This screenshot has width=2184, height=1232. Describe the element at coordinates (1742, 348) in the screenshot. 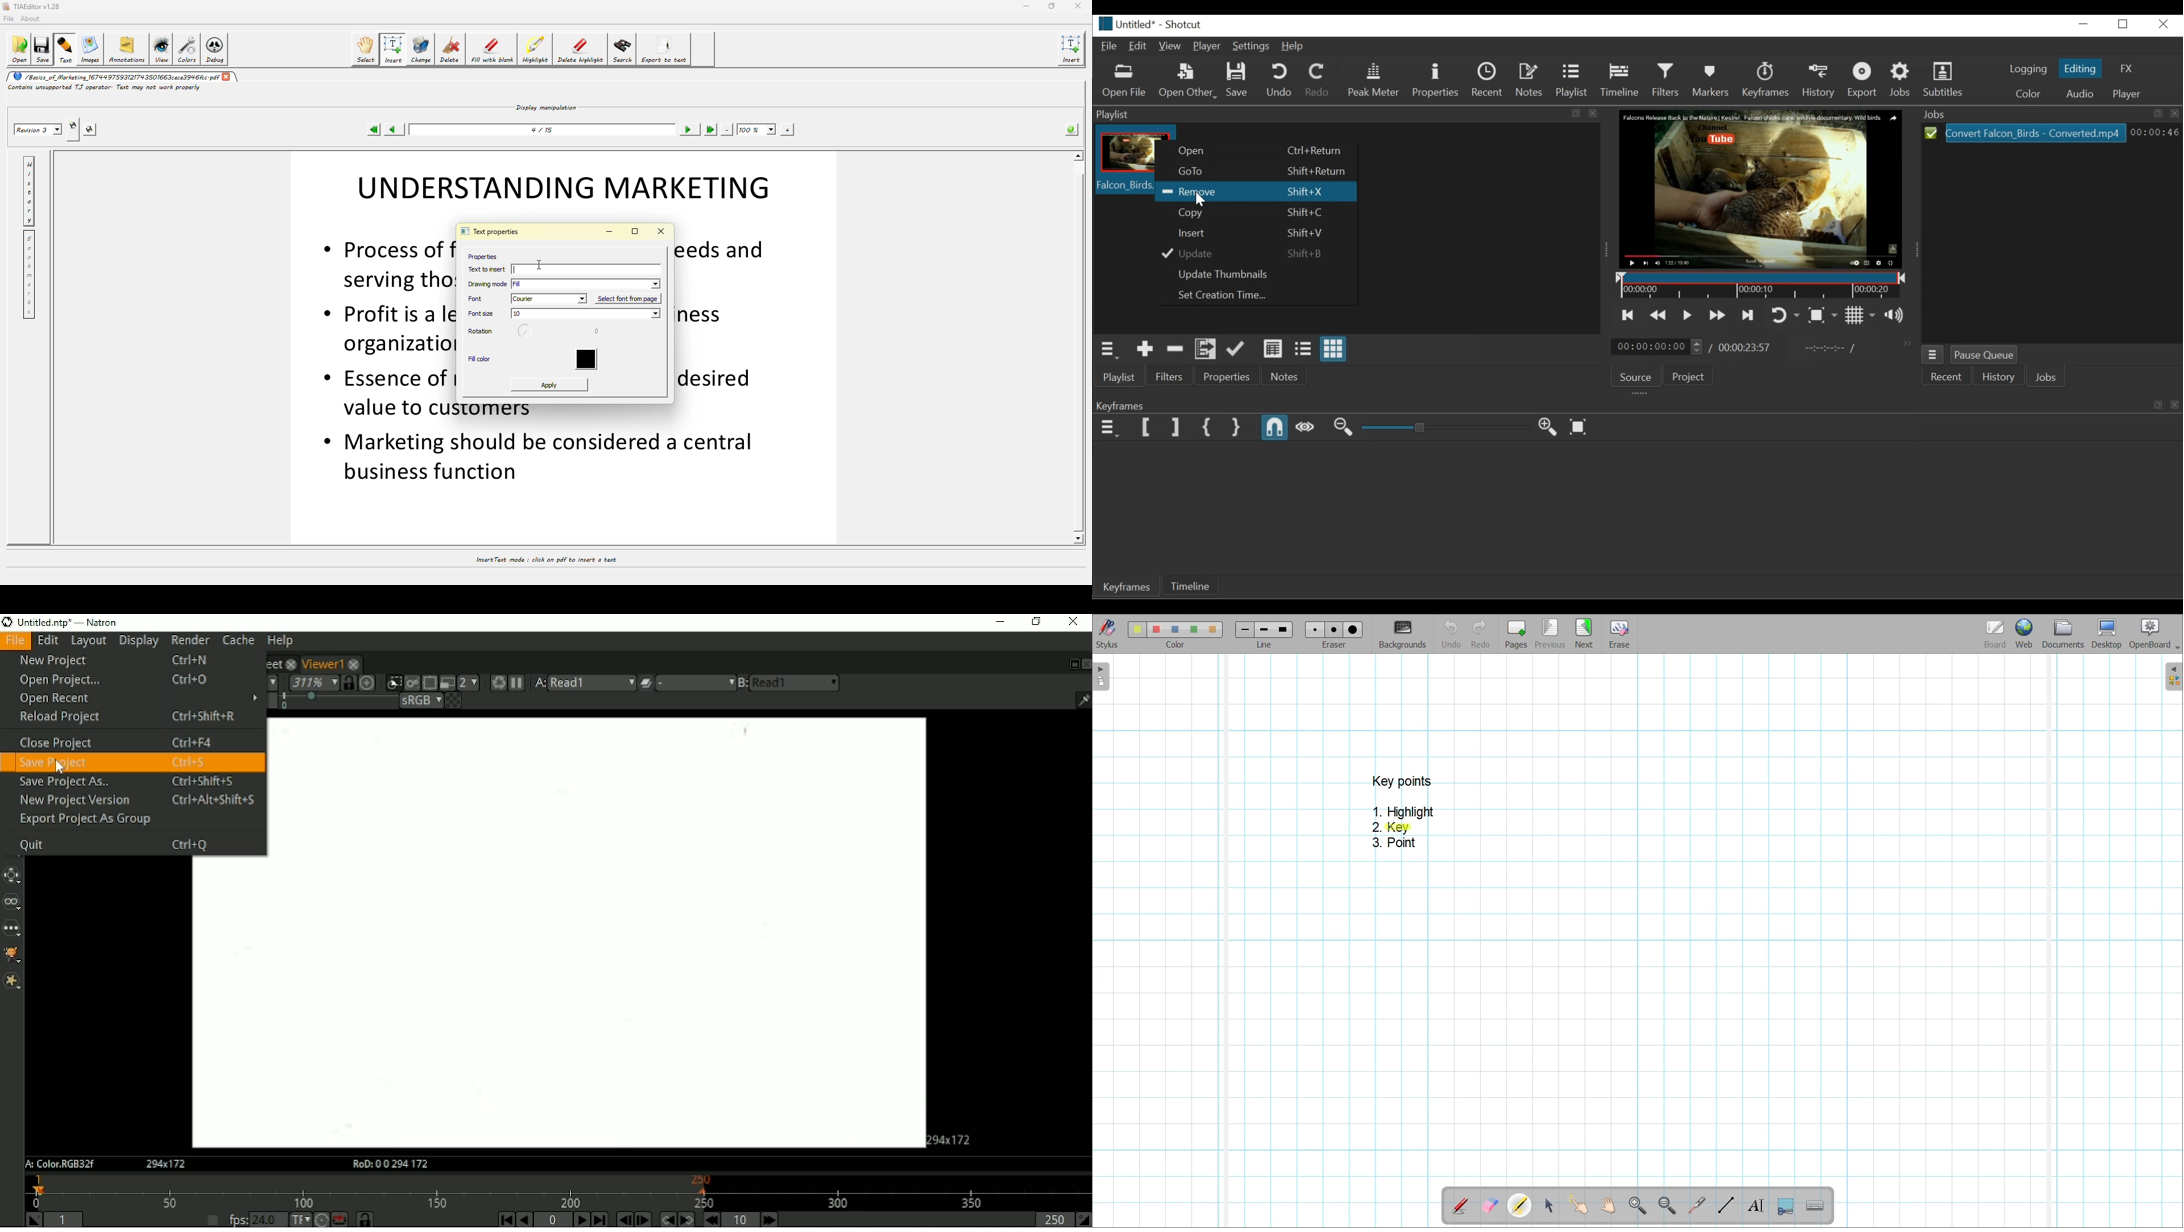

I see `/00.00.23:57(Total Duration)` at that location.